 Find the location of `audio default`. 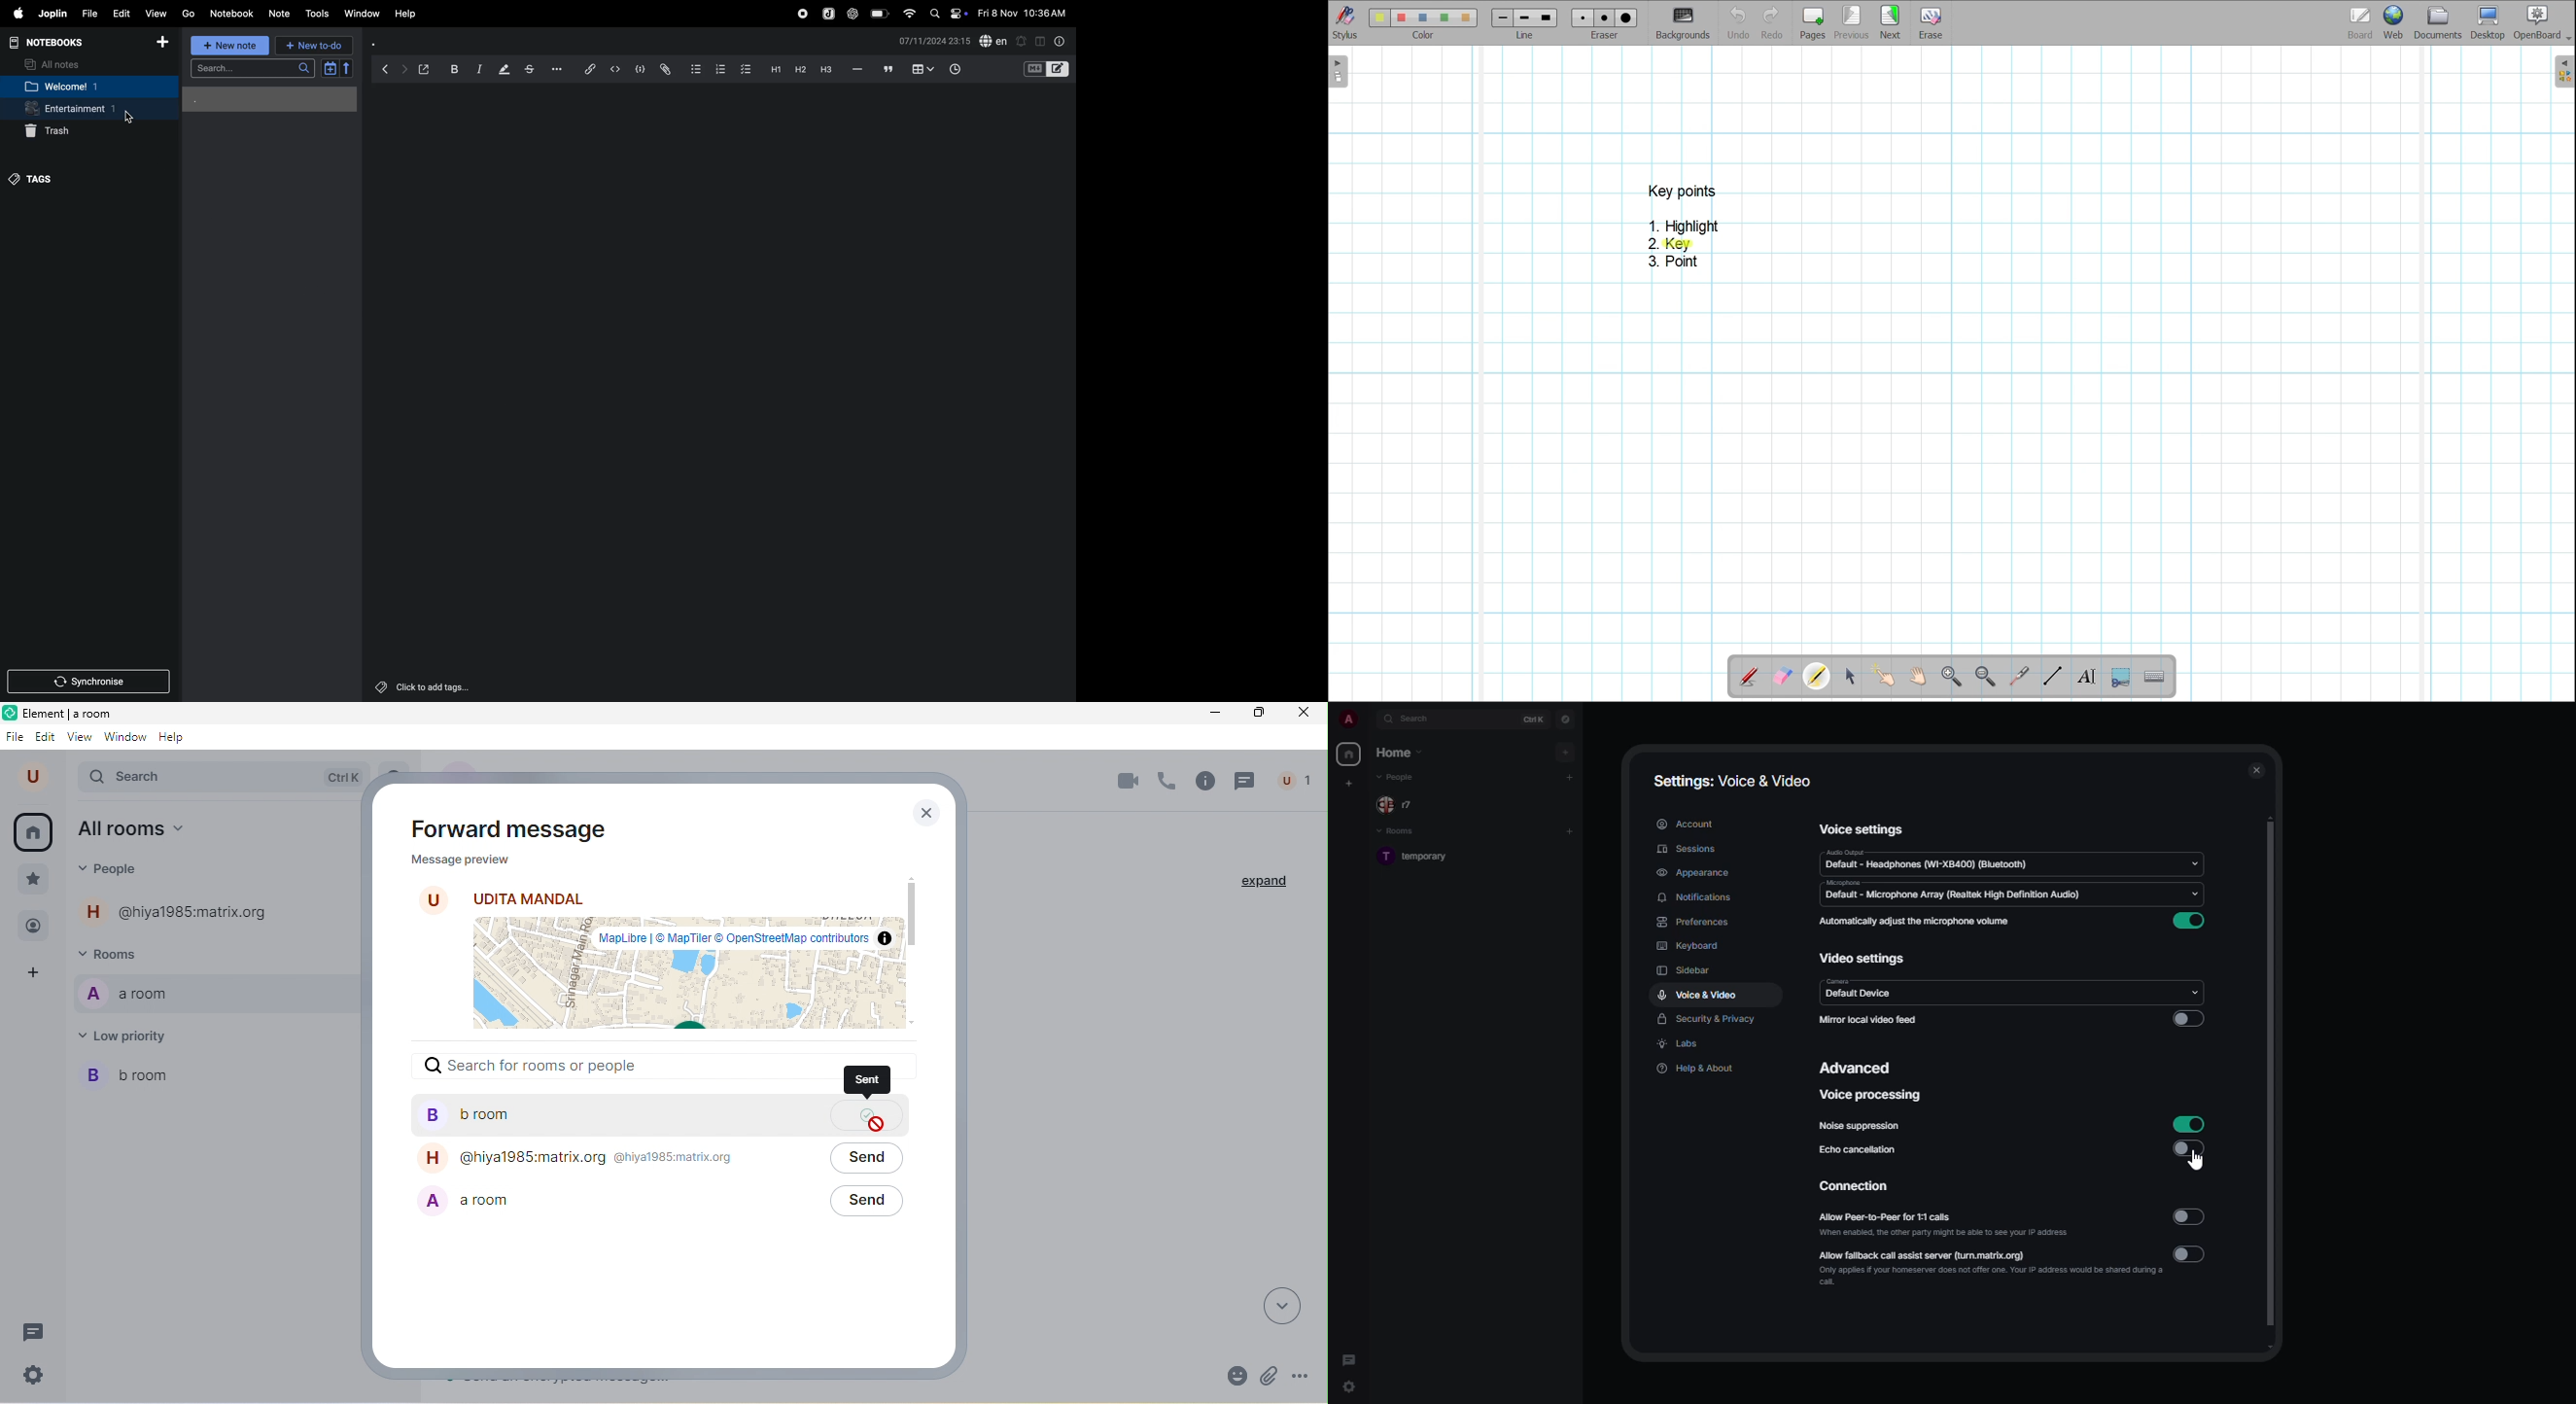

audio default is located at coordinates (1929, 860).